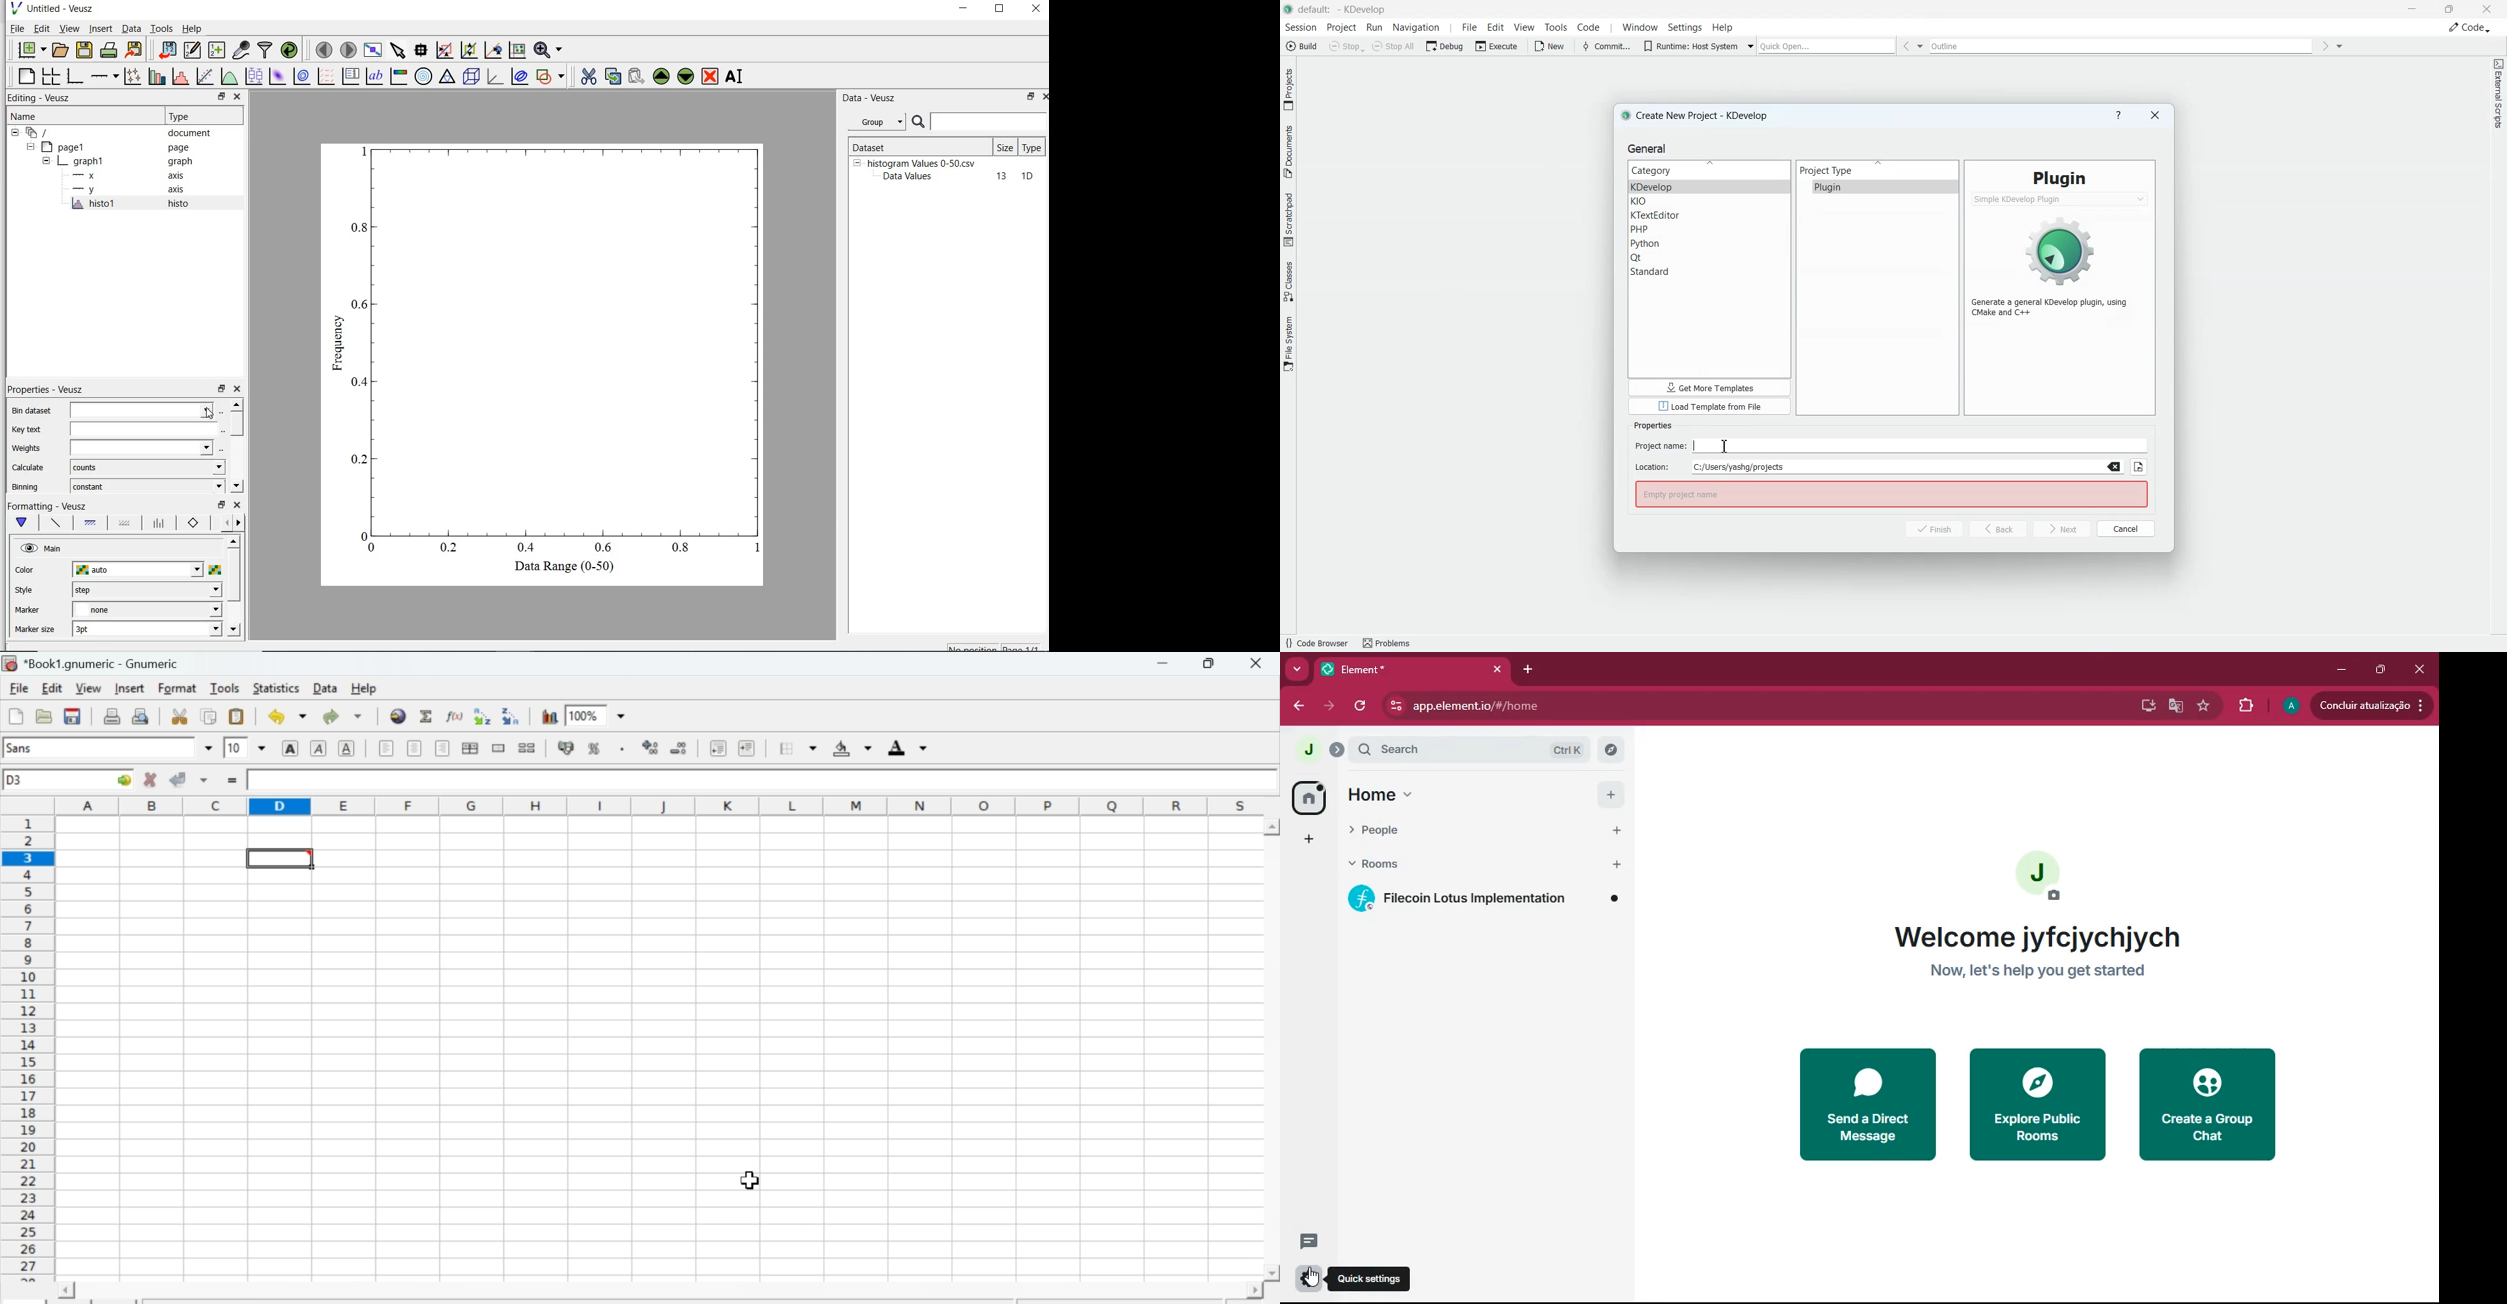 The width and height of the screenshot is (2520, 1316). Describe the element at coordinates (318, 748) in the screenshot. I see `Italics` at that location.